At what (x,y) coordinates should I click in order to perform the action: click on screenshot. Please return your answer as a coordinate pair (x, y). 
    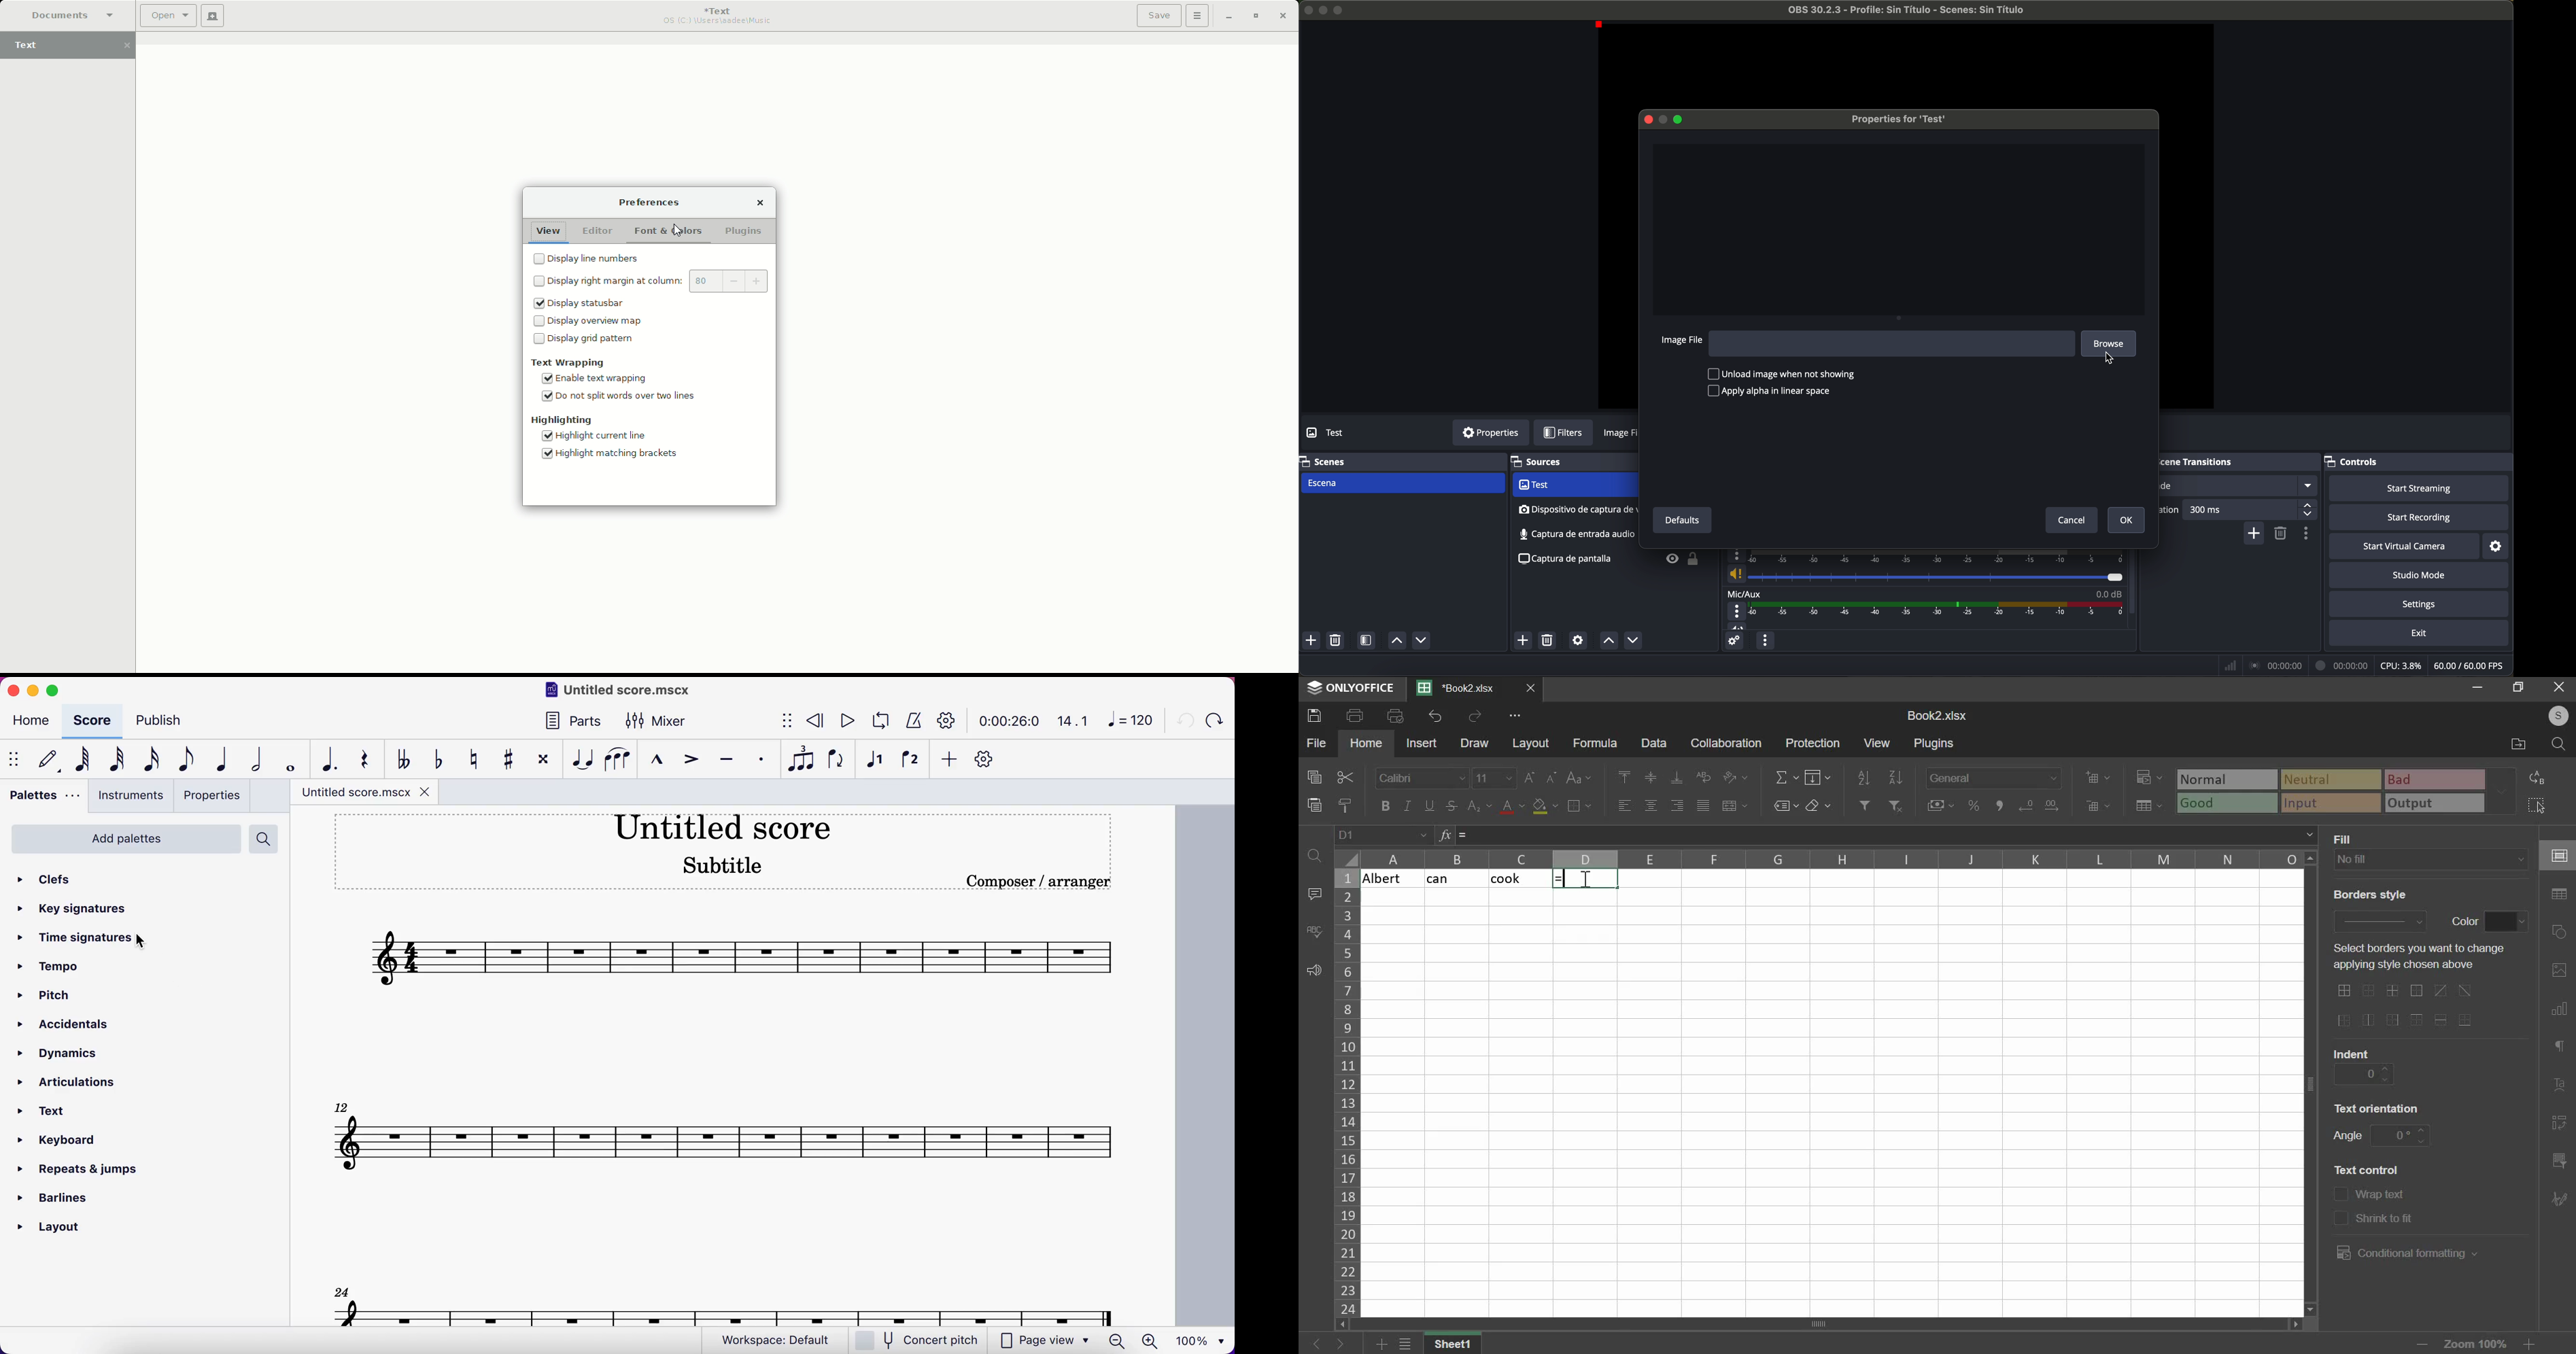
    Looking at the image, I should click on (1569, 560).